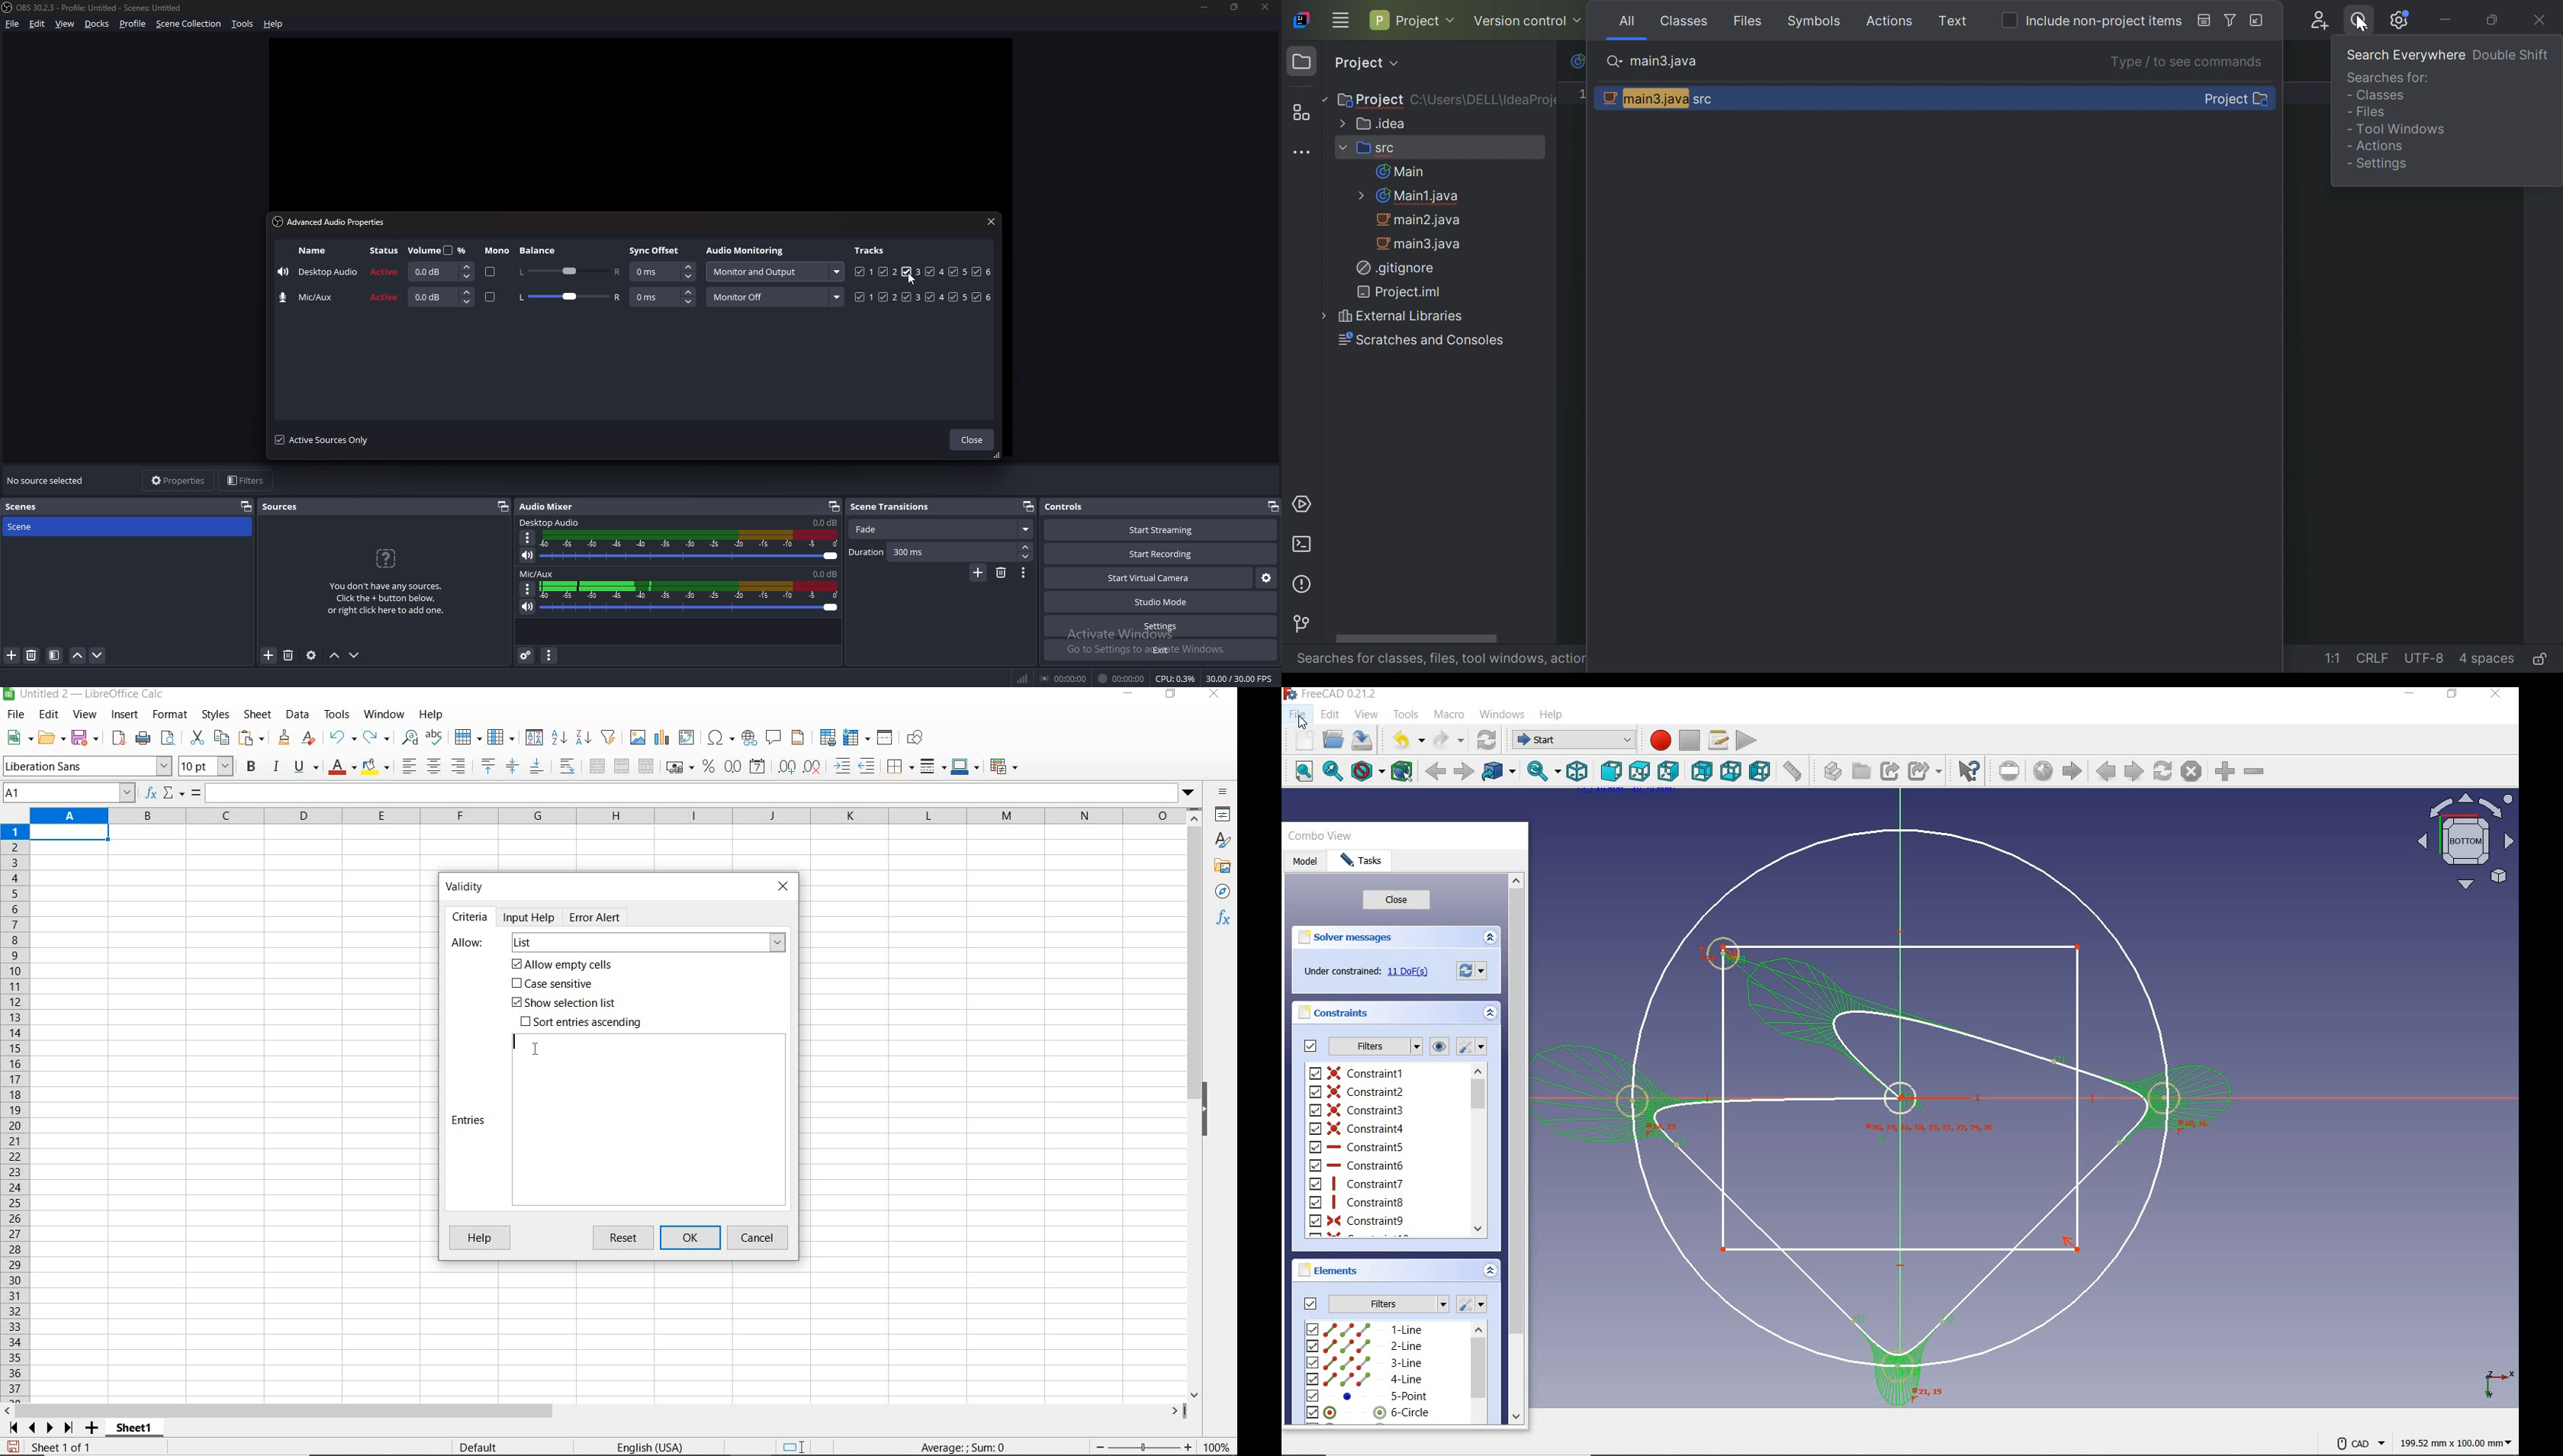 This screenshot has width=2576, height=1456. What do you see at coordinates (569, 765) in the screenshot?
I see `wrap text` at bounding box center [569, 765].